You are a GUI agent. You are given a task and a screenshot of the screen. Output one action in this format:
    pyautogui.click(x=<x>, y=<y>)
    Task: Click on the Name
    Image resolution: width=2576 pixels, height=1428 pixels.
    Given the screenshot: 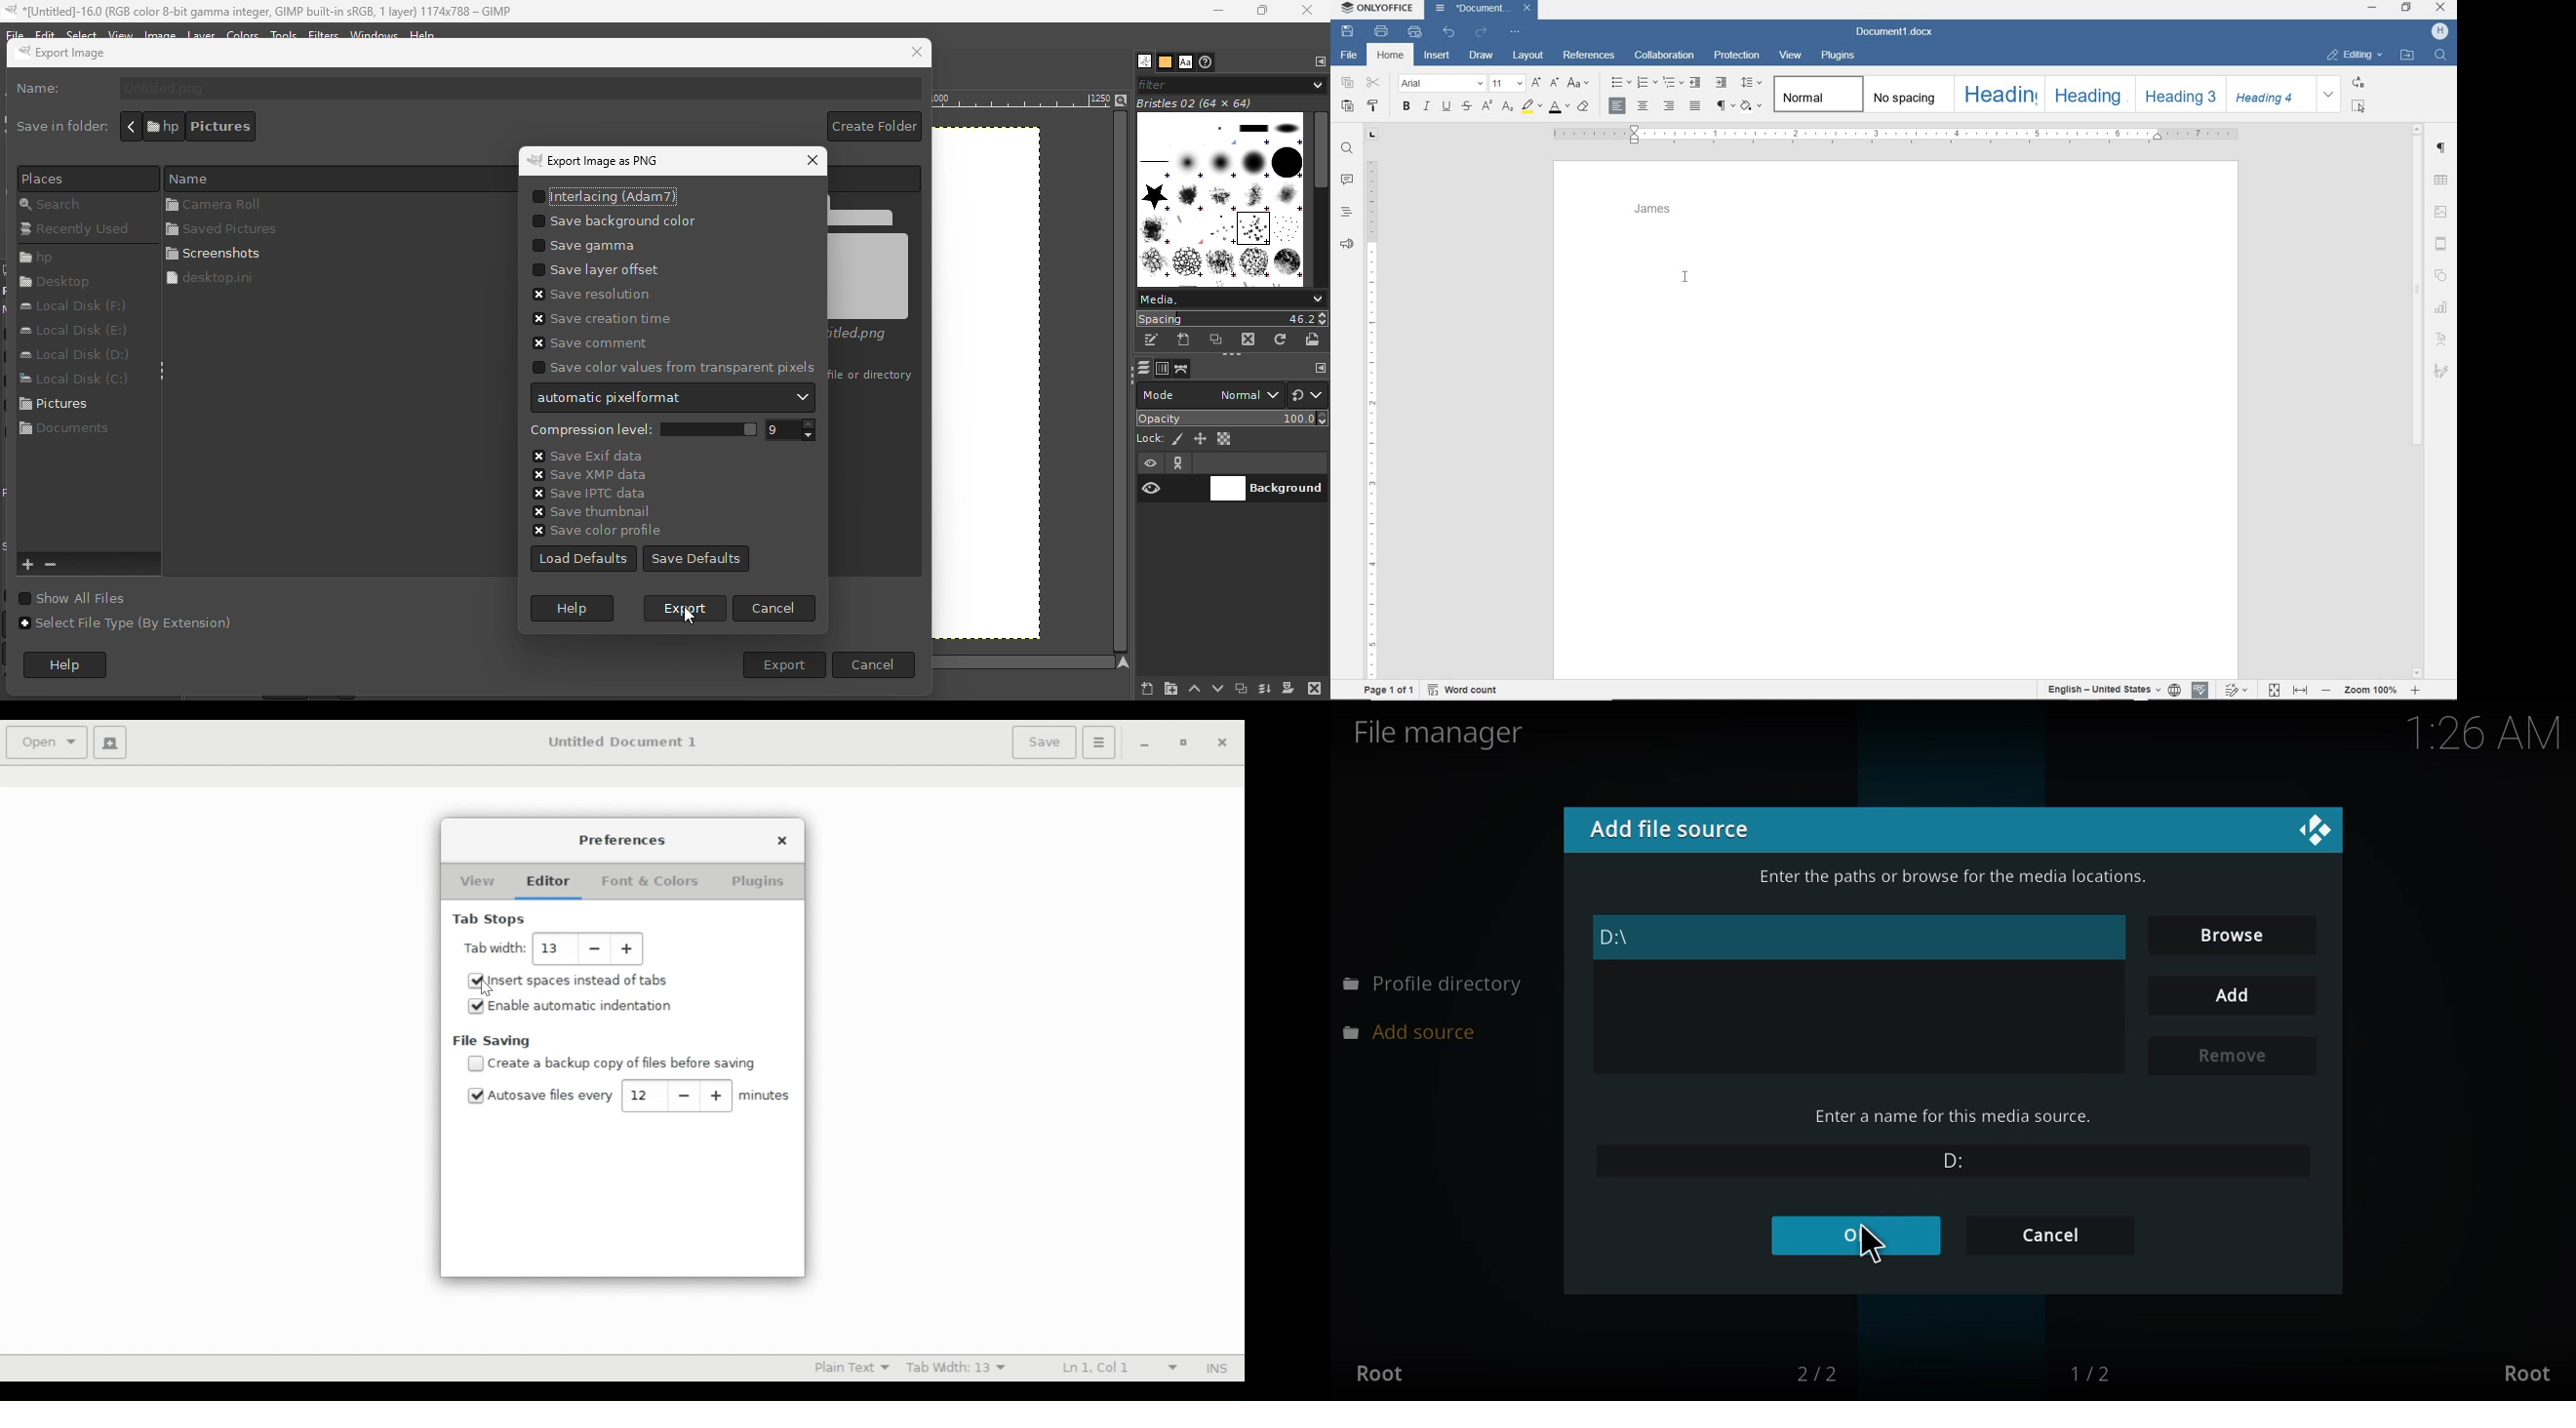 What is the action you would take?
    pyautogui.click(x=329, y=177)
    